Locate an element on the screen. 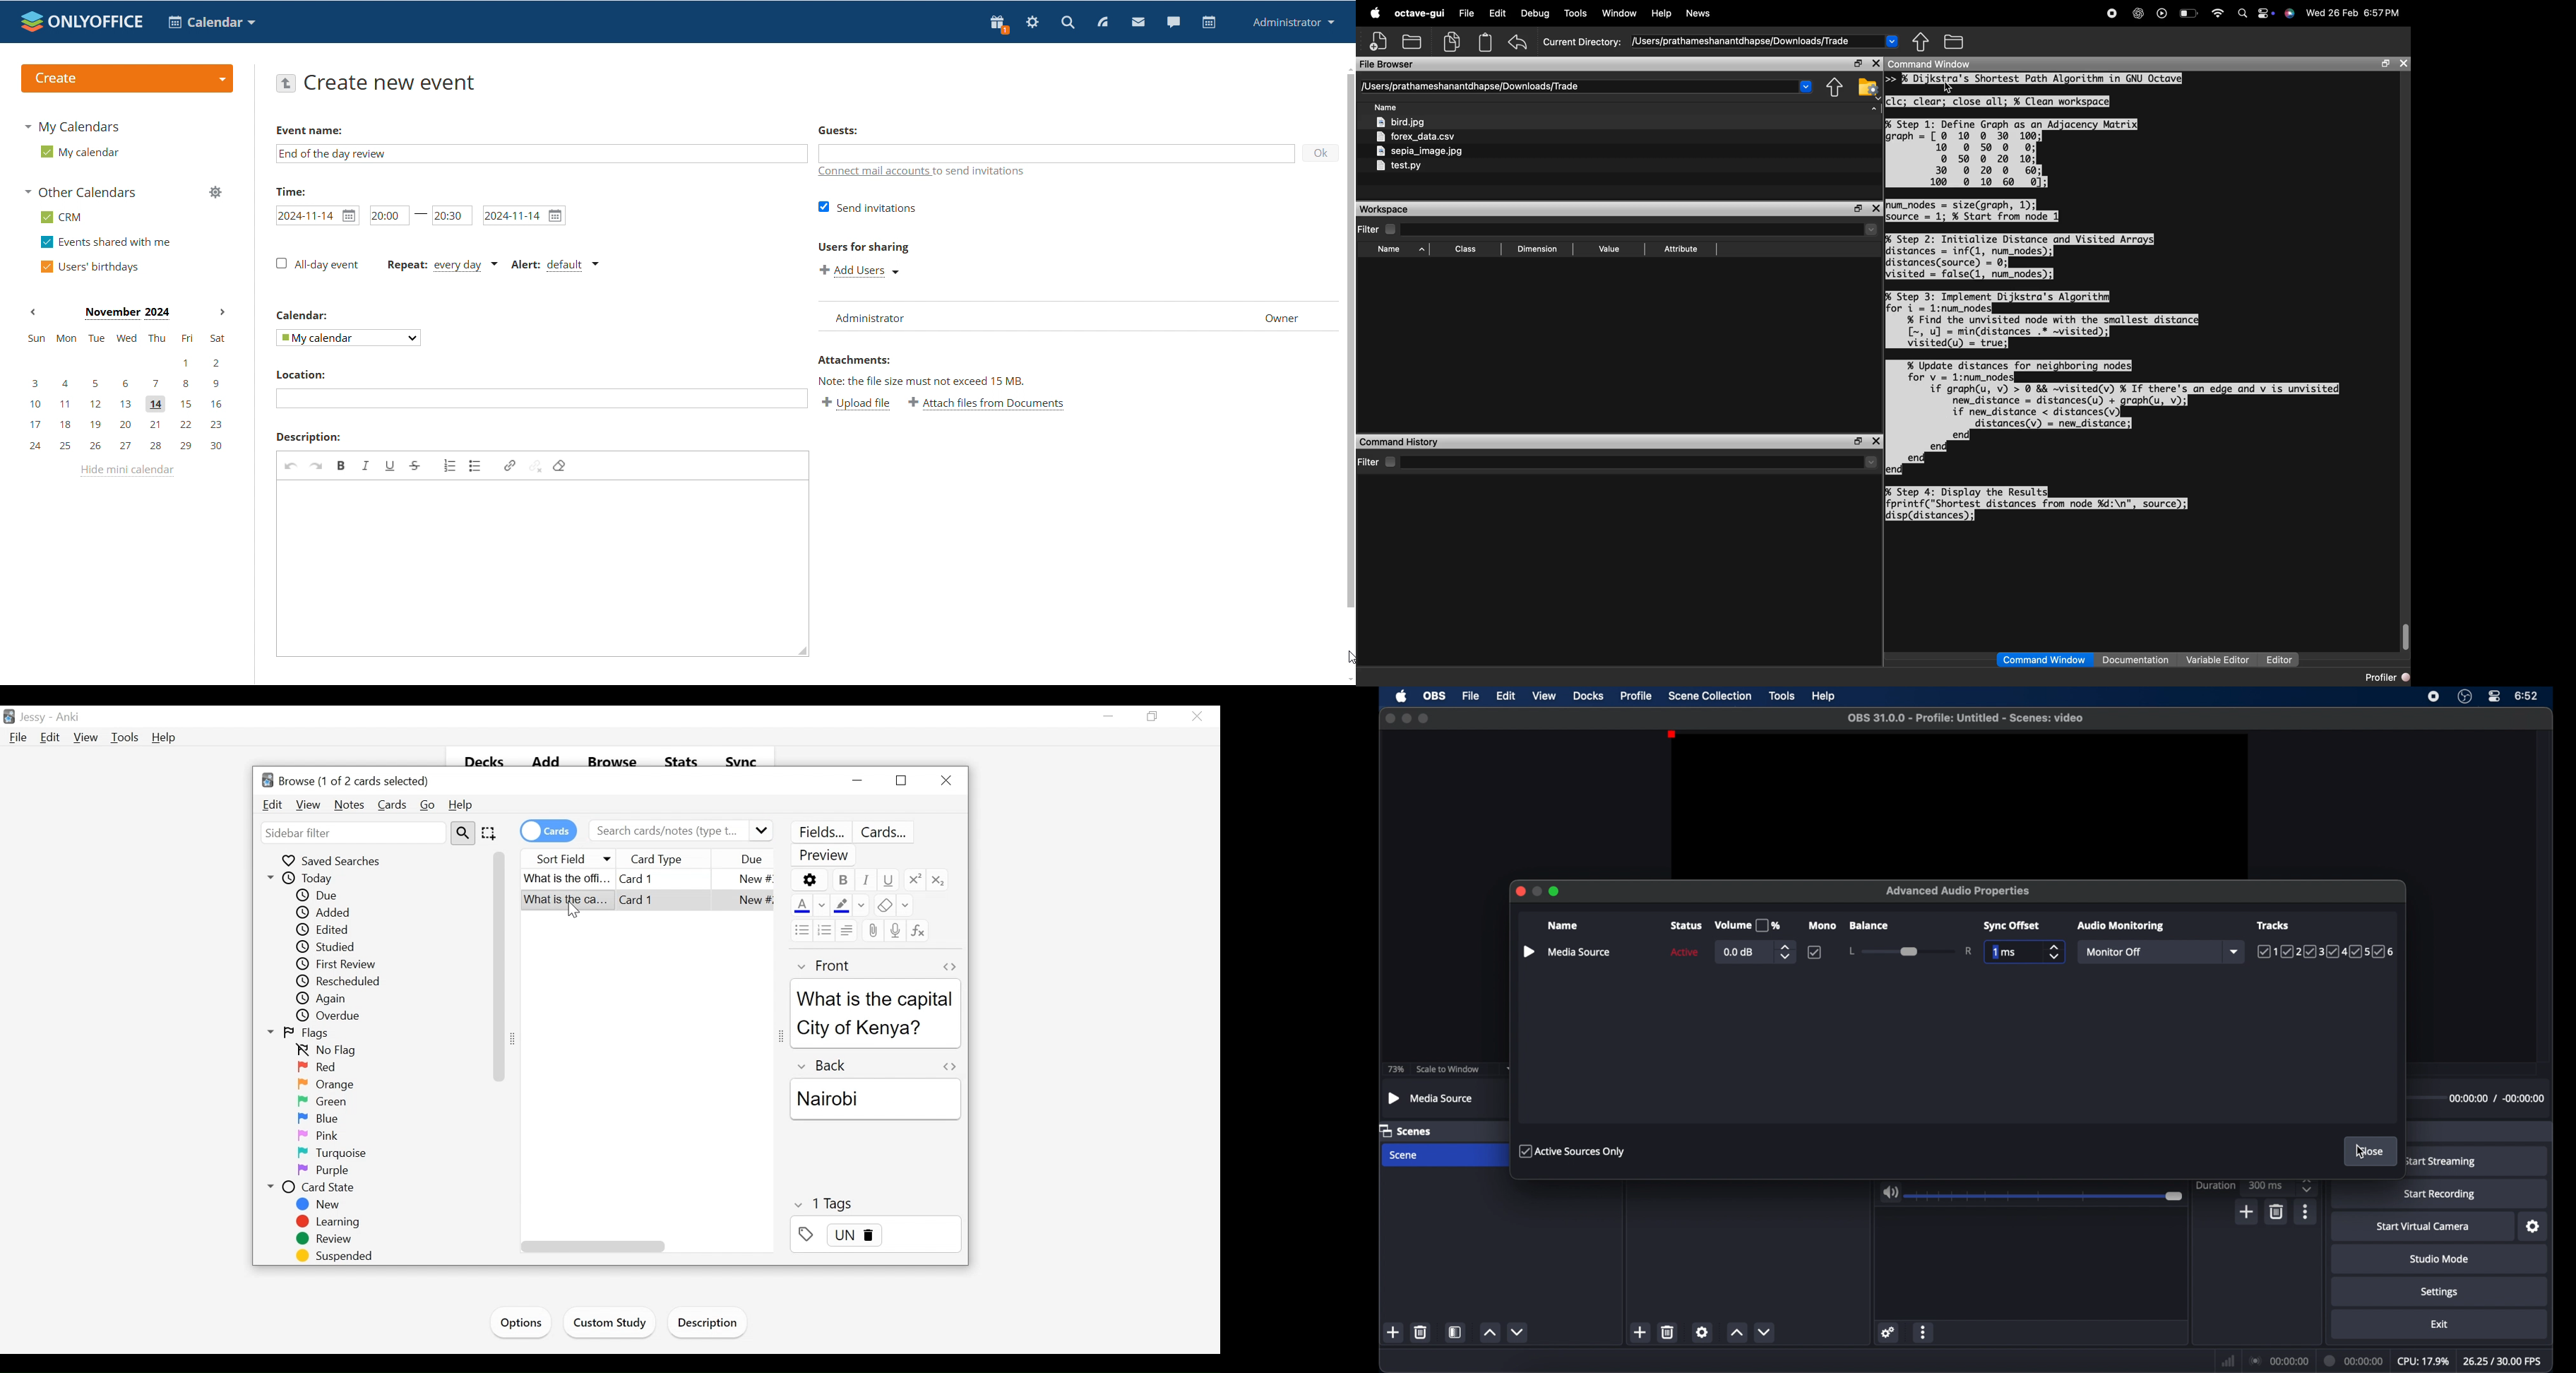 This screenshot has height=1400, width=2576. Flags is located at coordinates (301, 1034).